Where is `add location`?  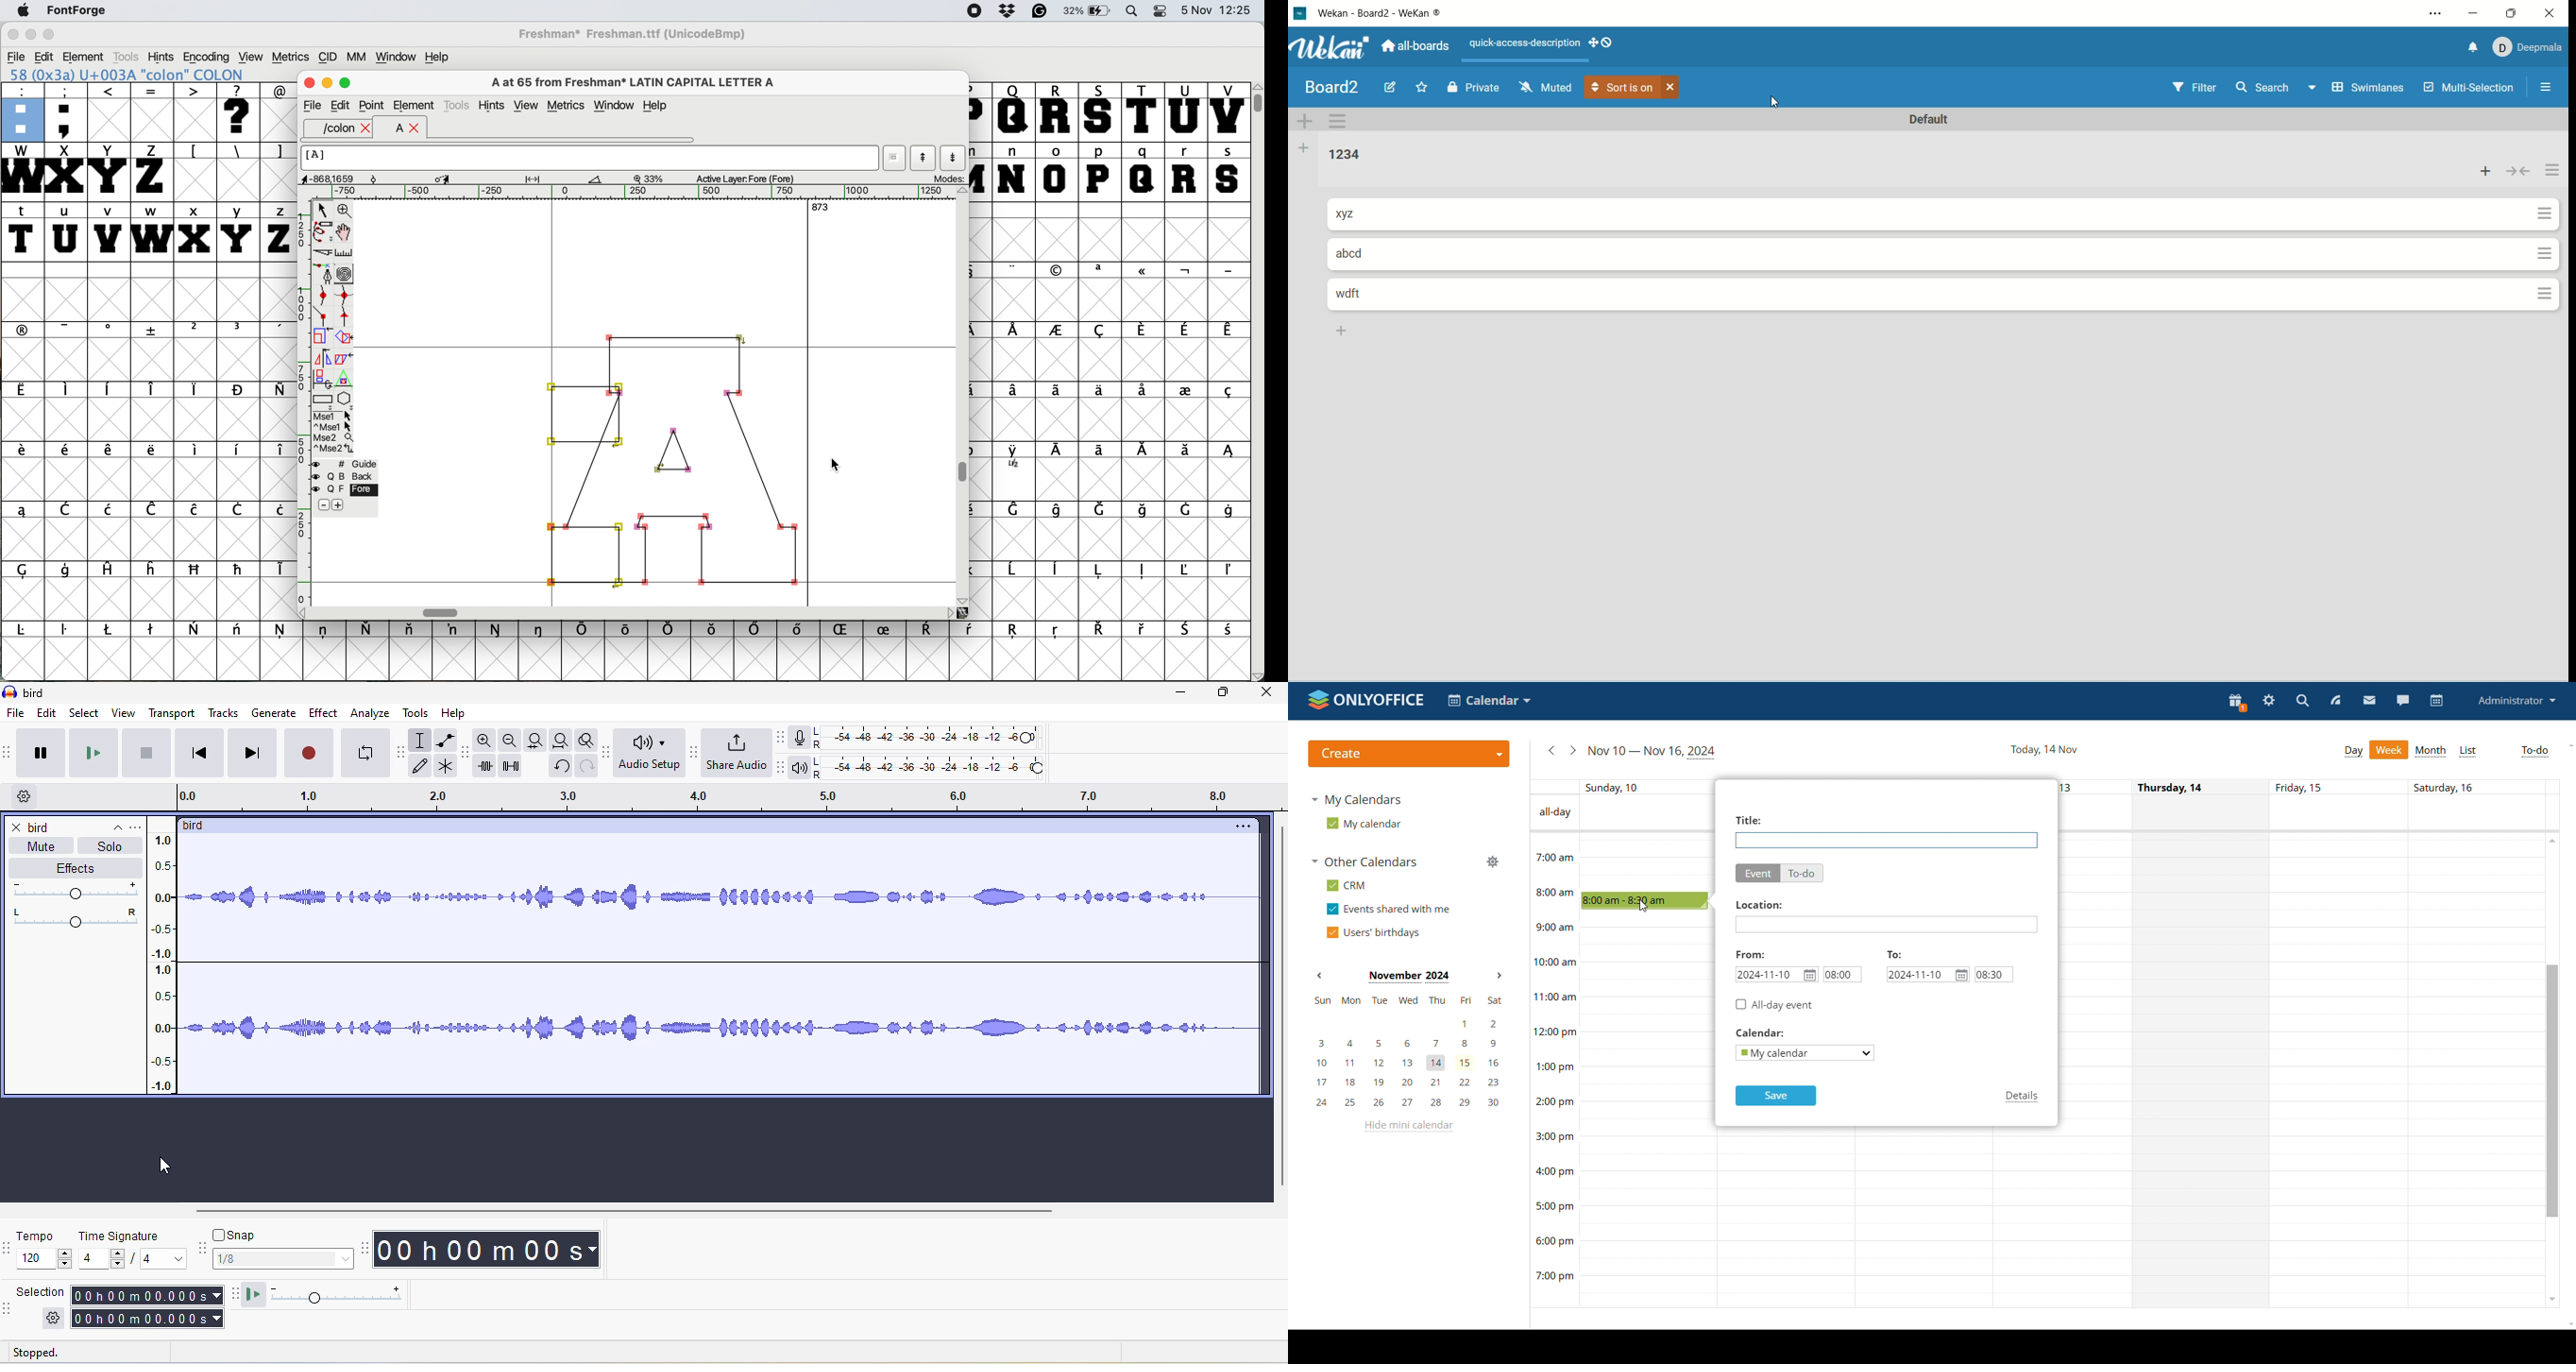 add location is located at coordinates (1887, 924).